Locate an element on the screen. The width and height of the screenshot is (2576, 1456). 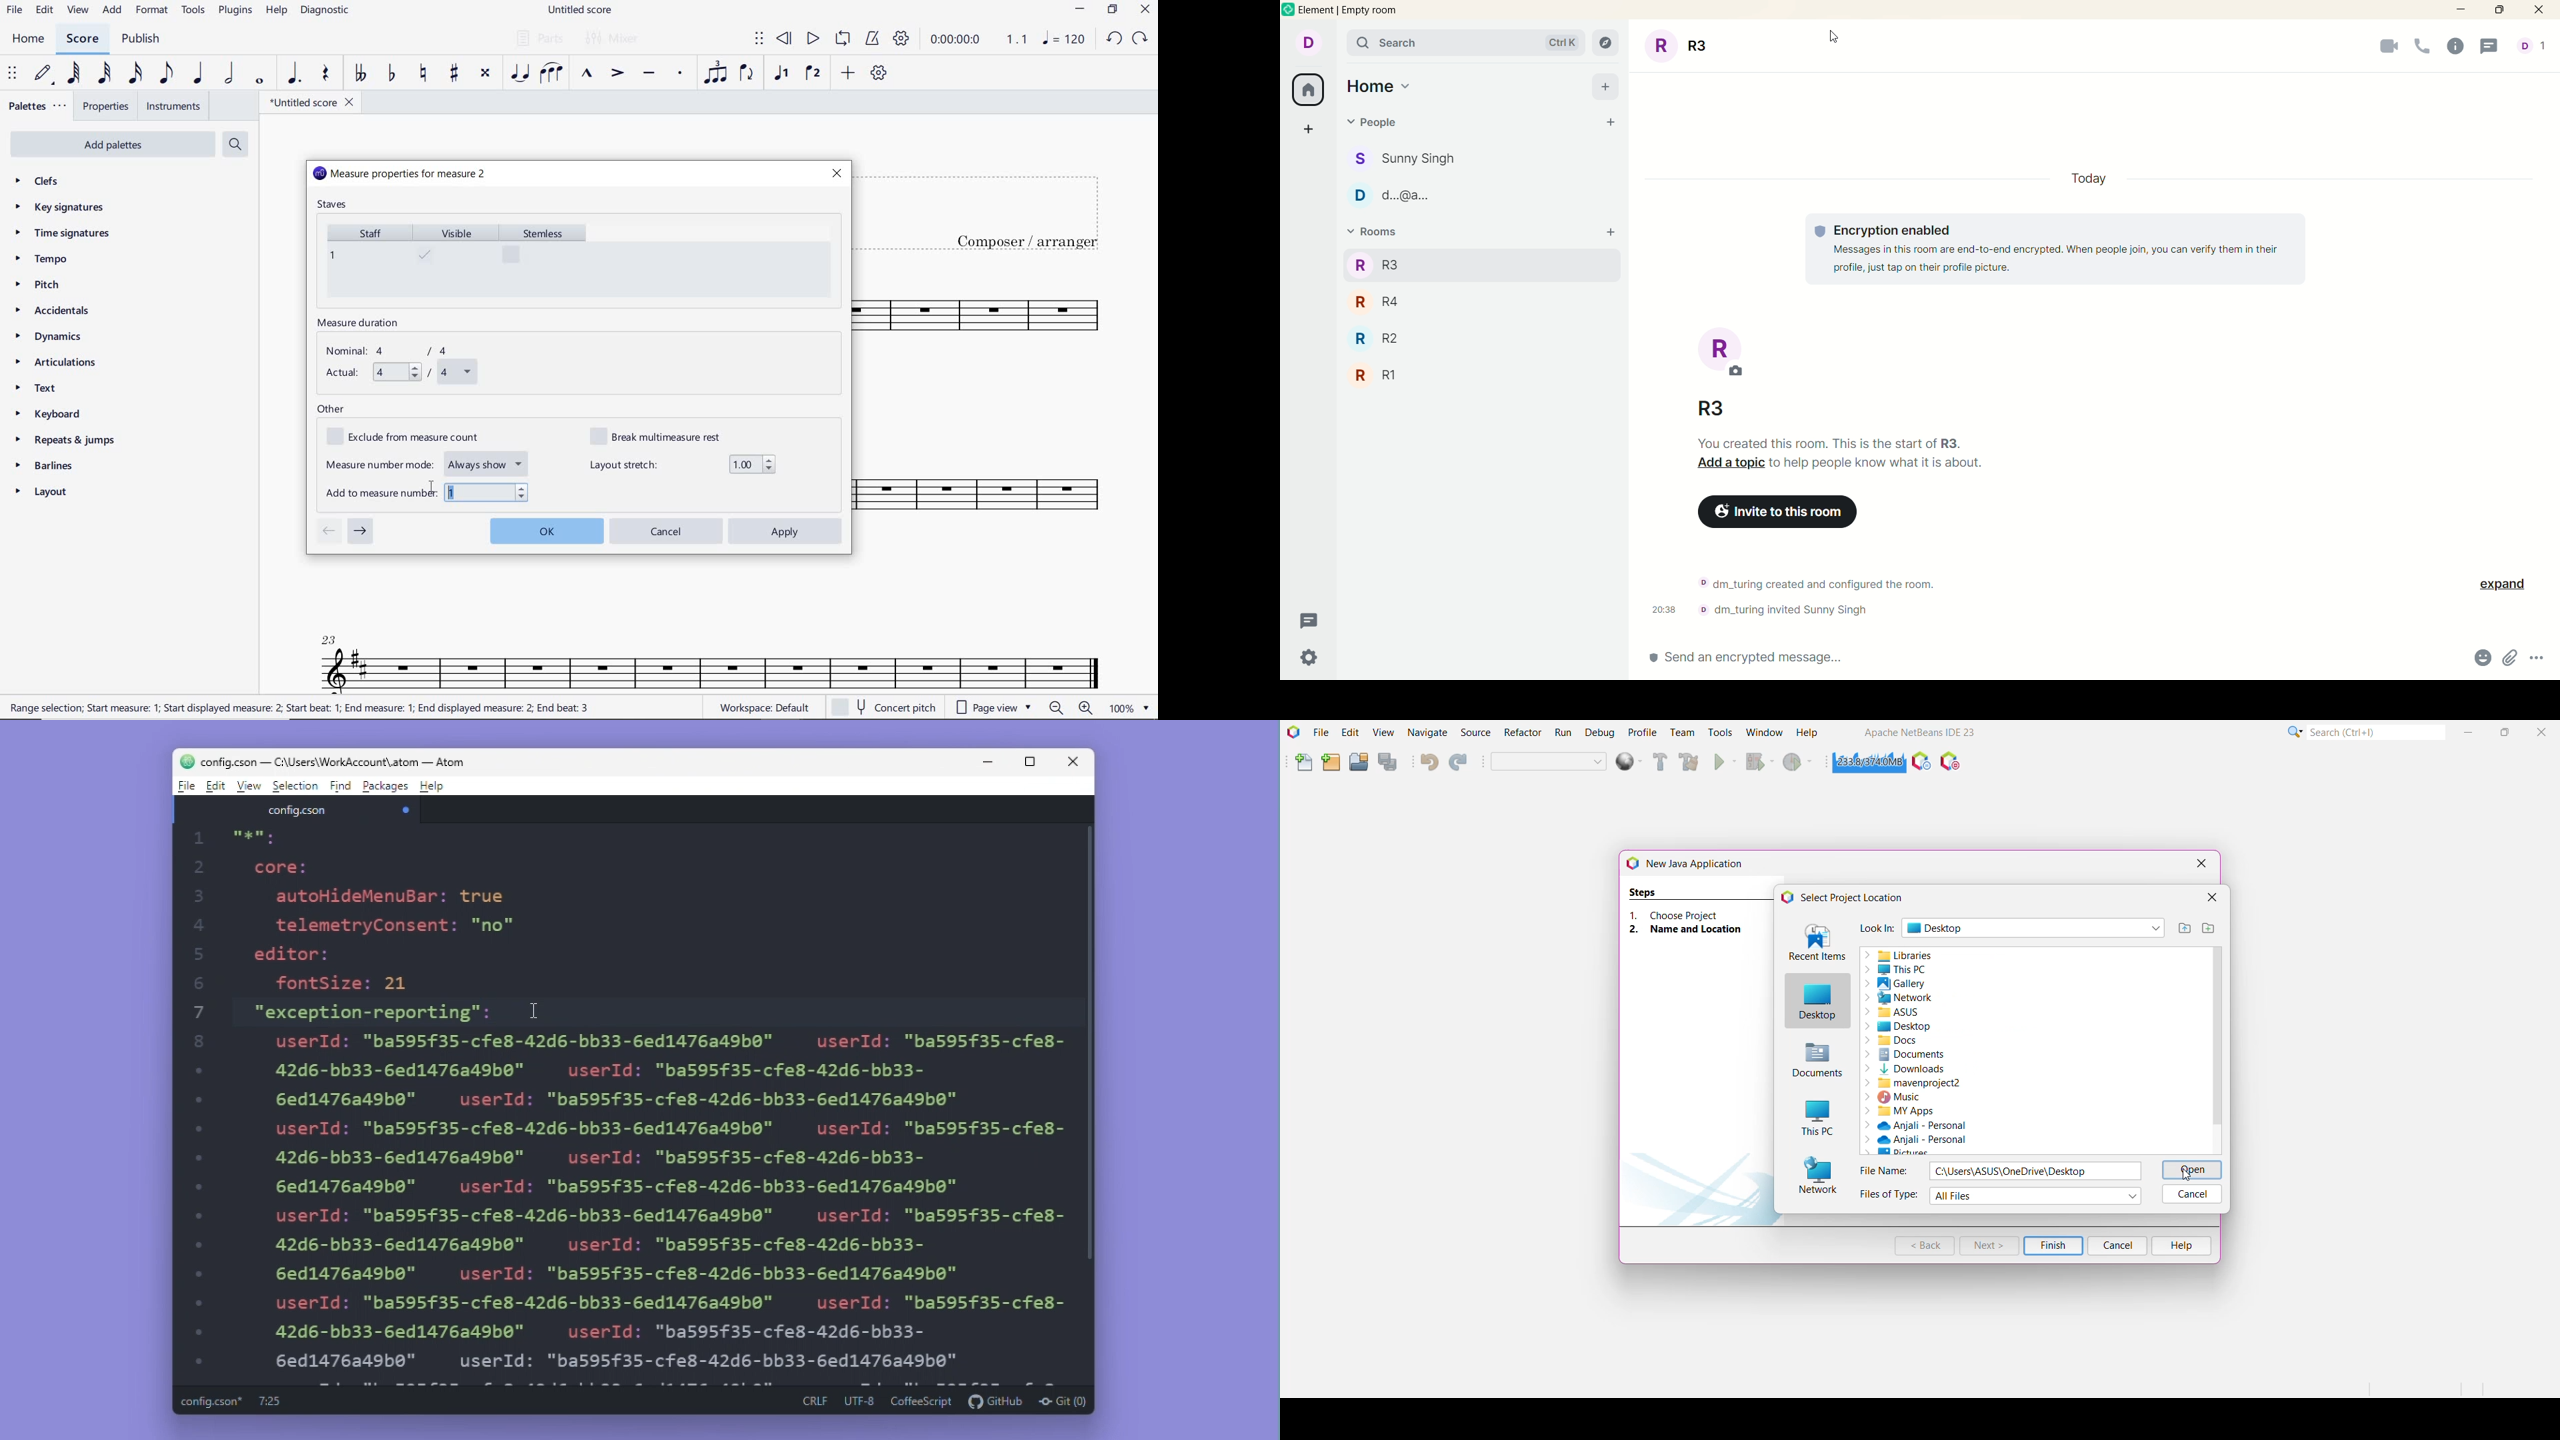
D d..>@g.. is located at coordinates (1397, 192).